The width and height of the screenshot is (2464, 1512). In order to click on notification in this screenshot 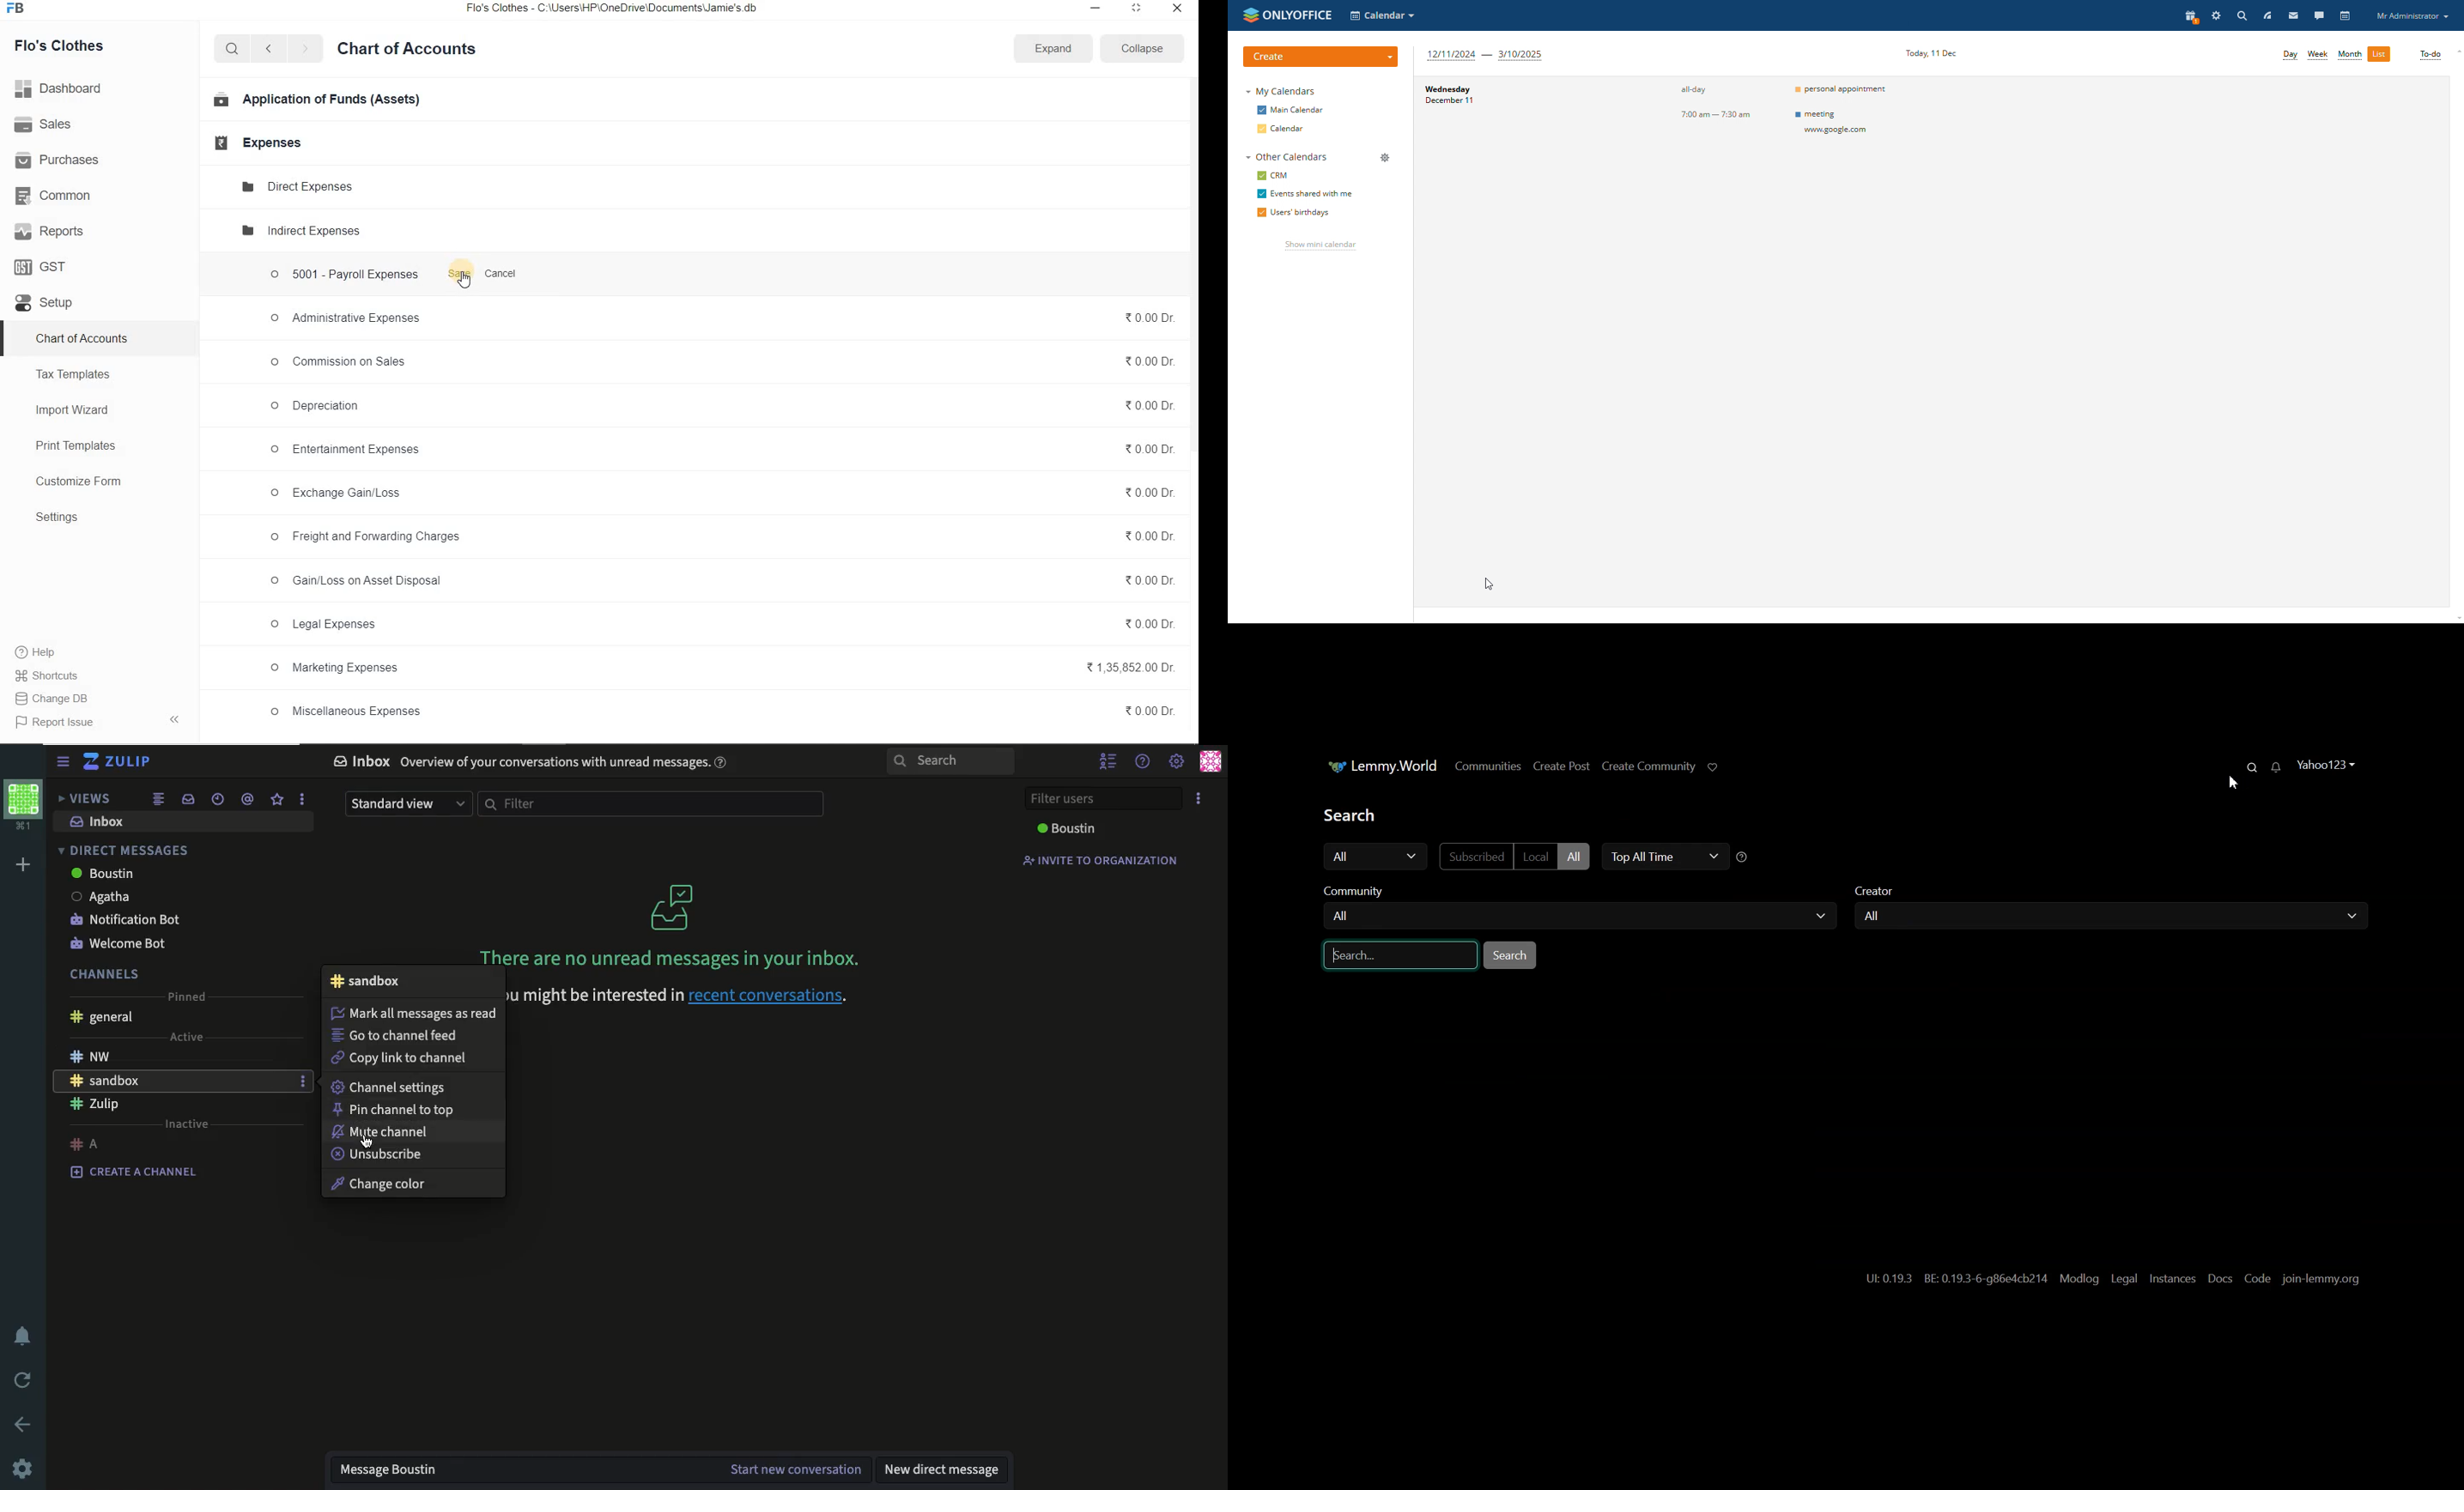, I will do `click(24, 1336)`.